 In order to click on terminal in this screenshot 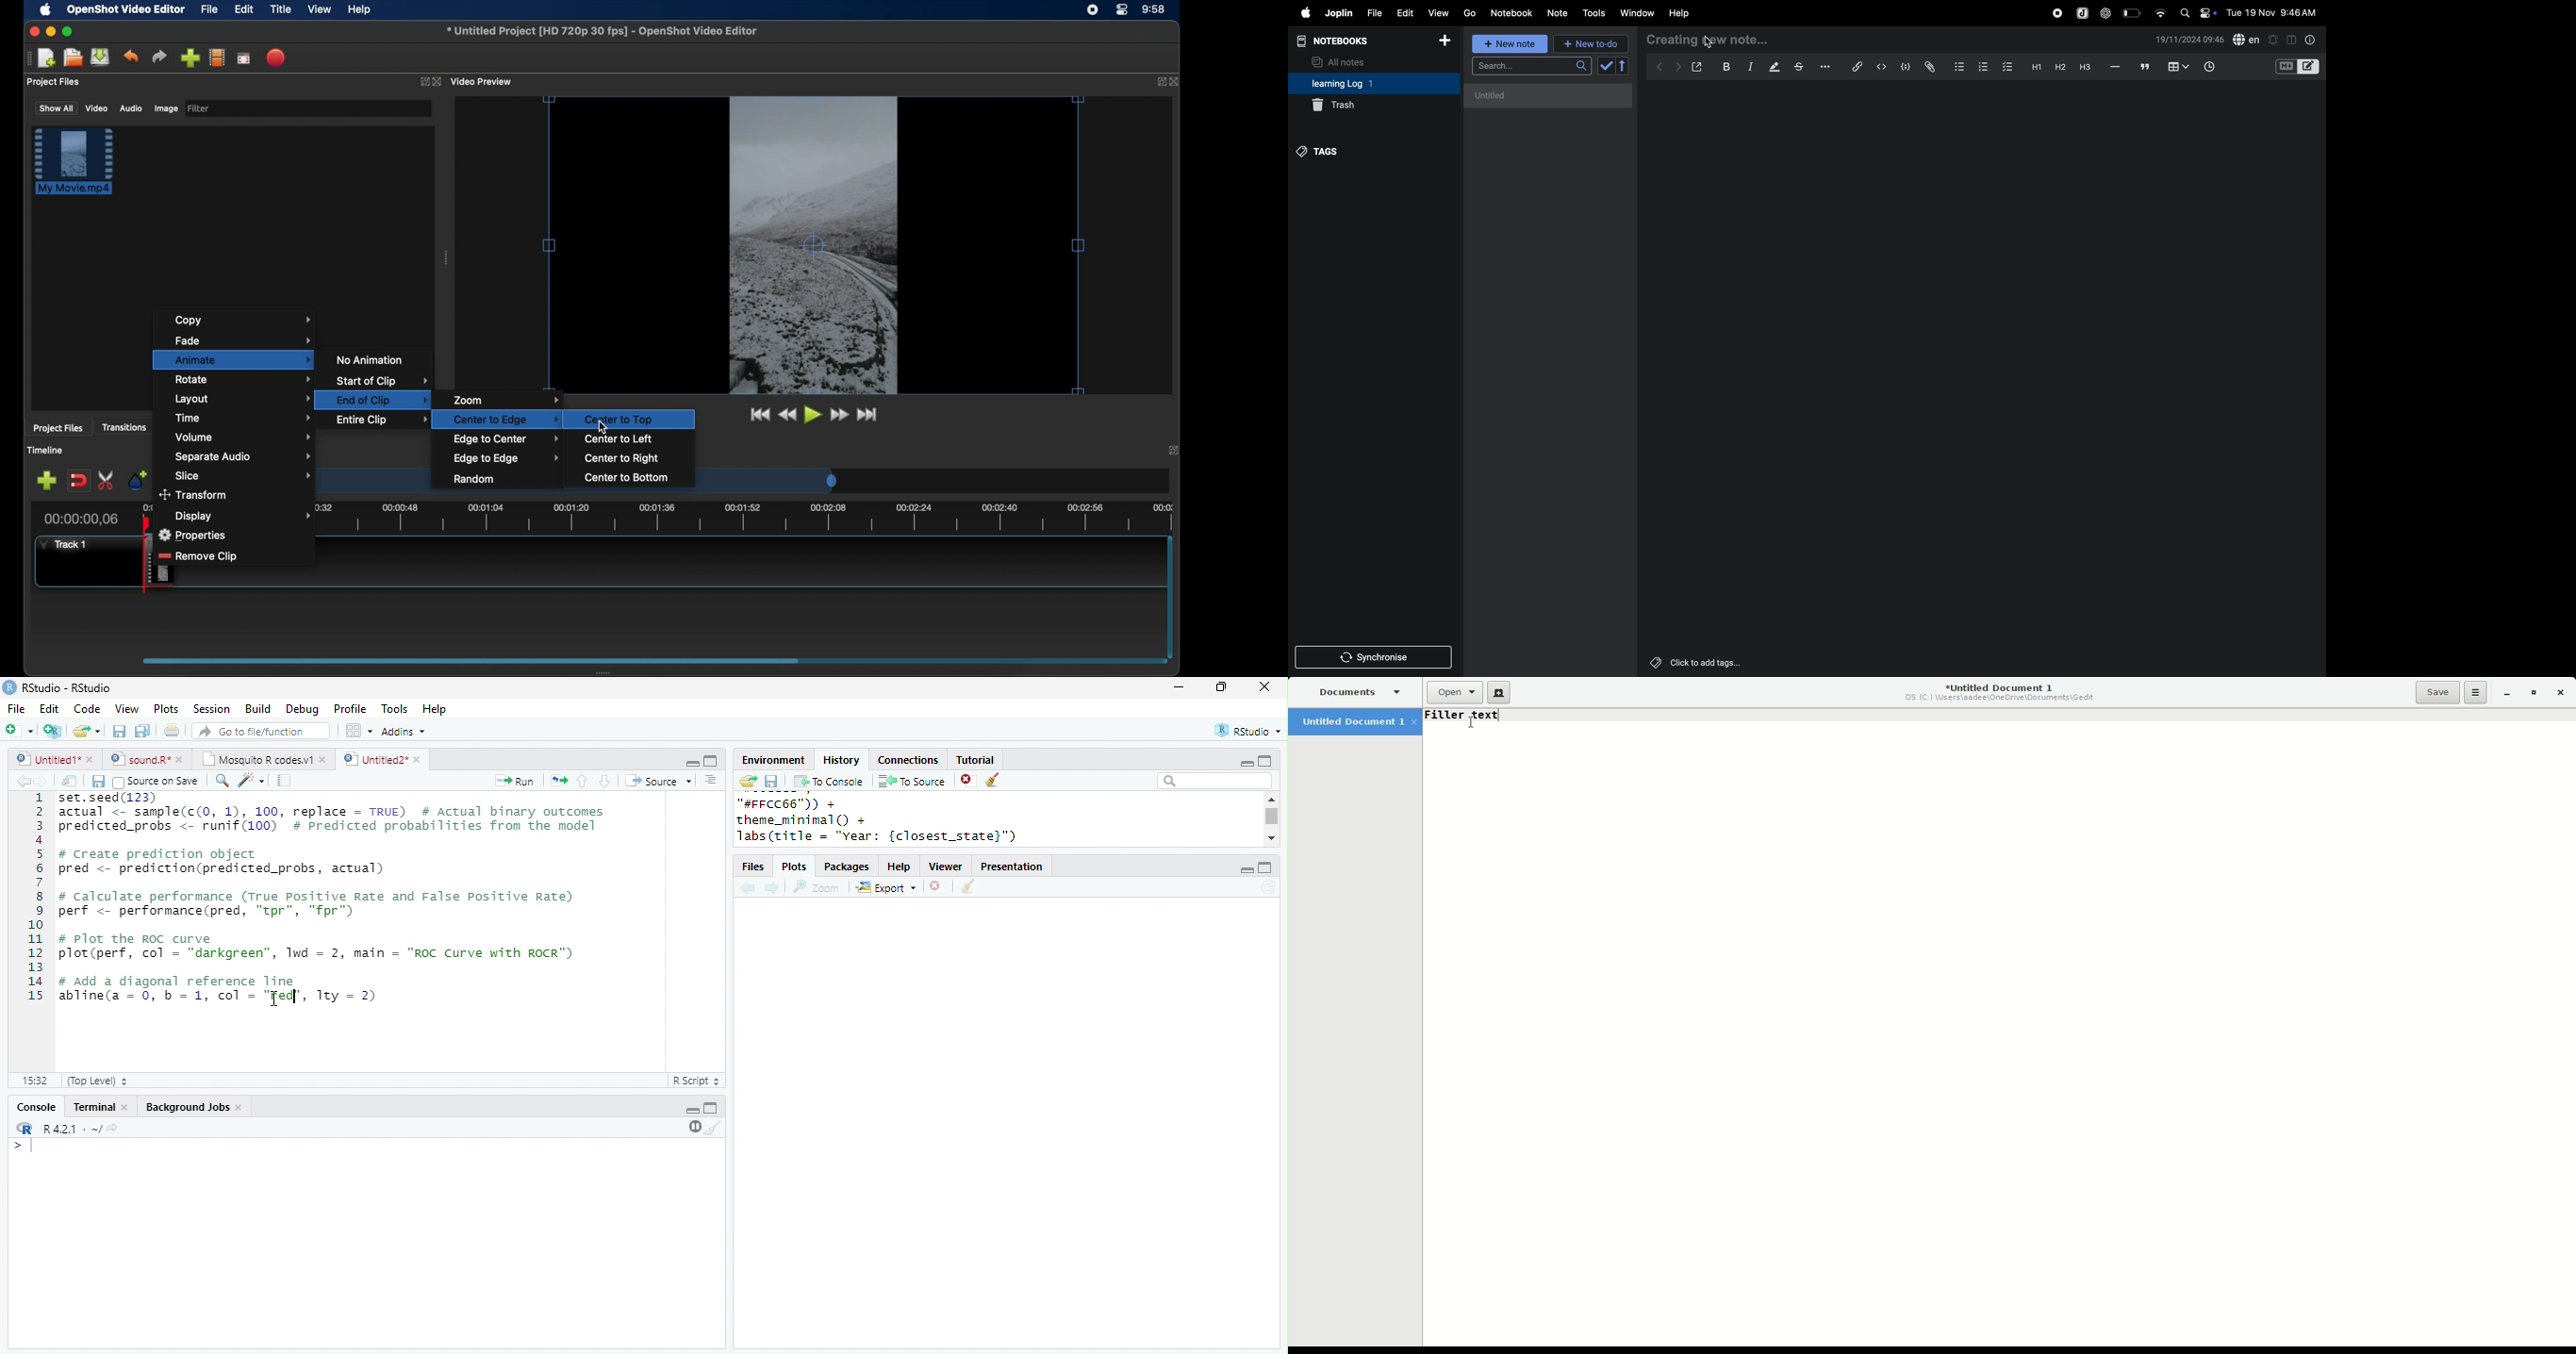, I will do `click(91, 1108)`.